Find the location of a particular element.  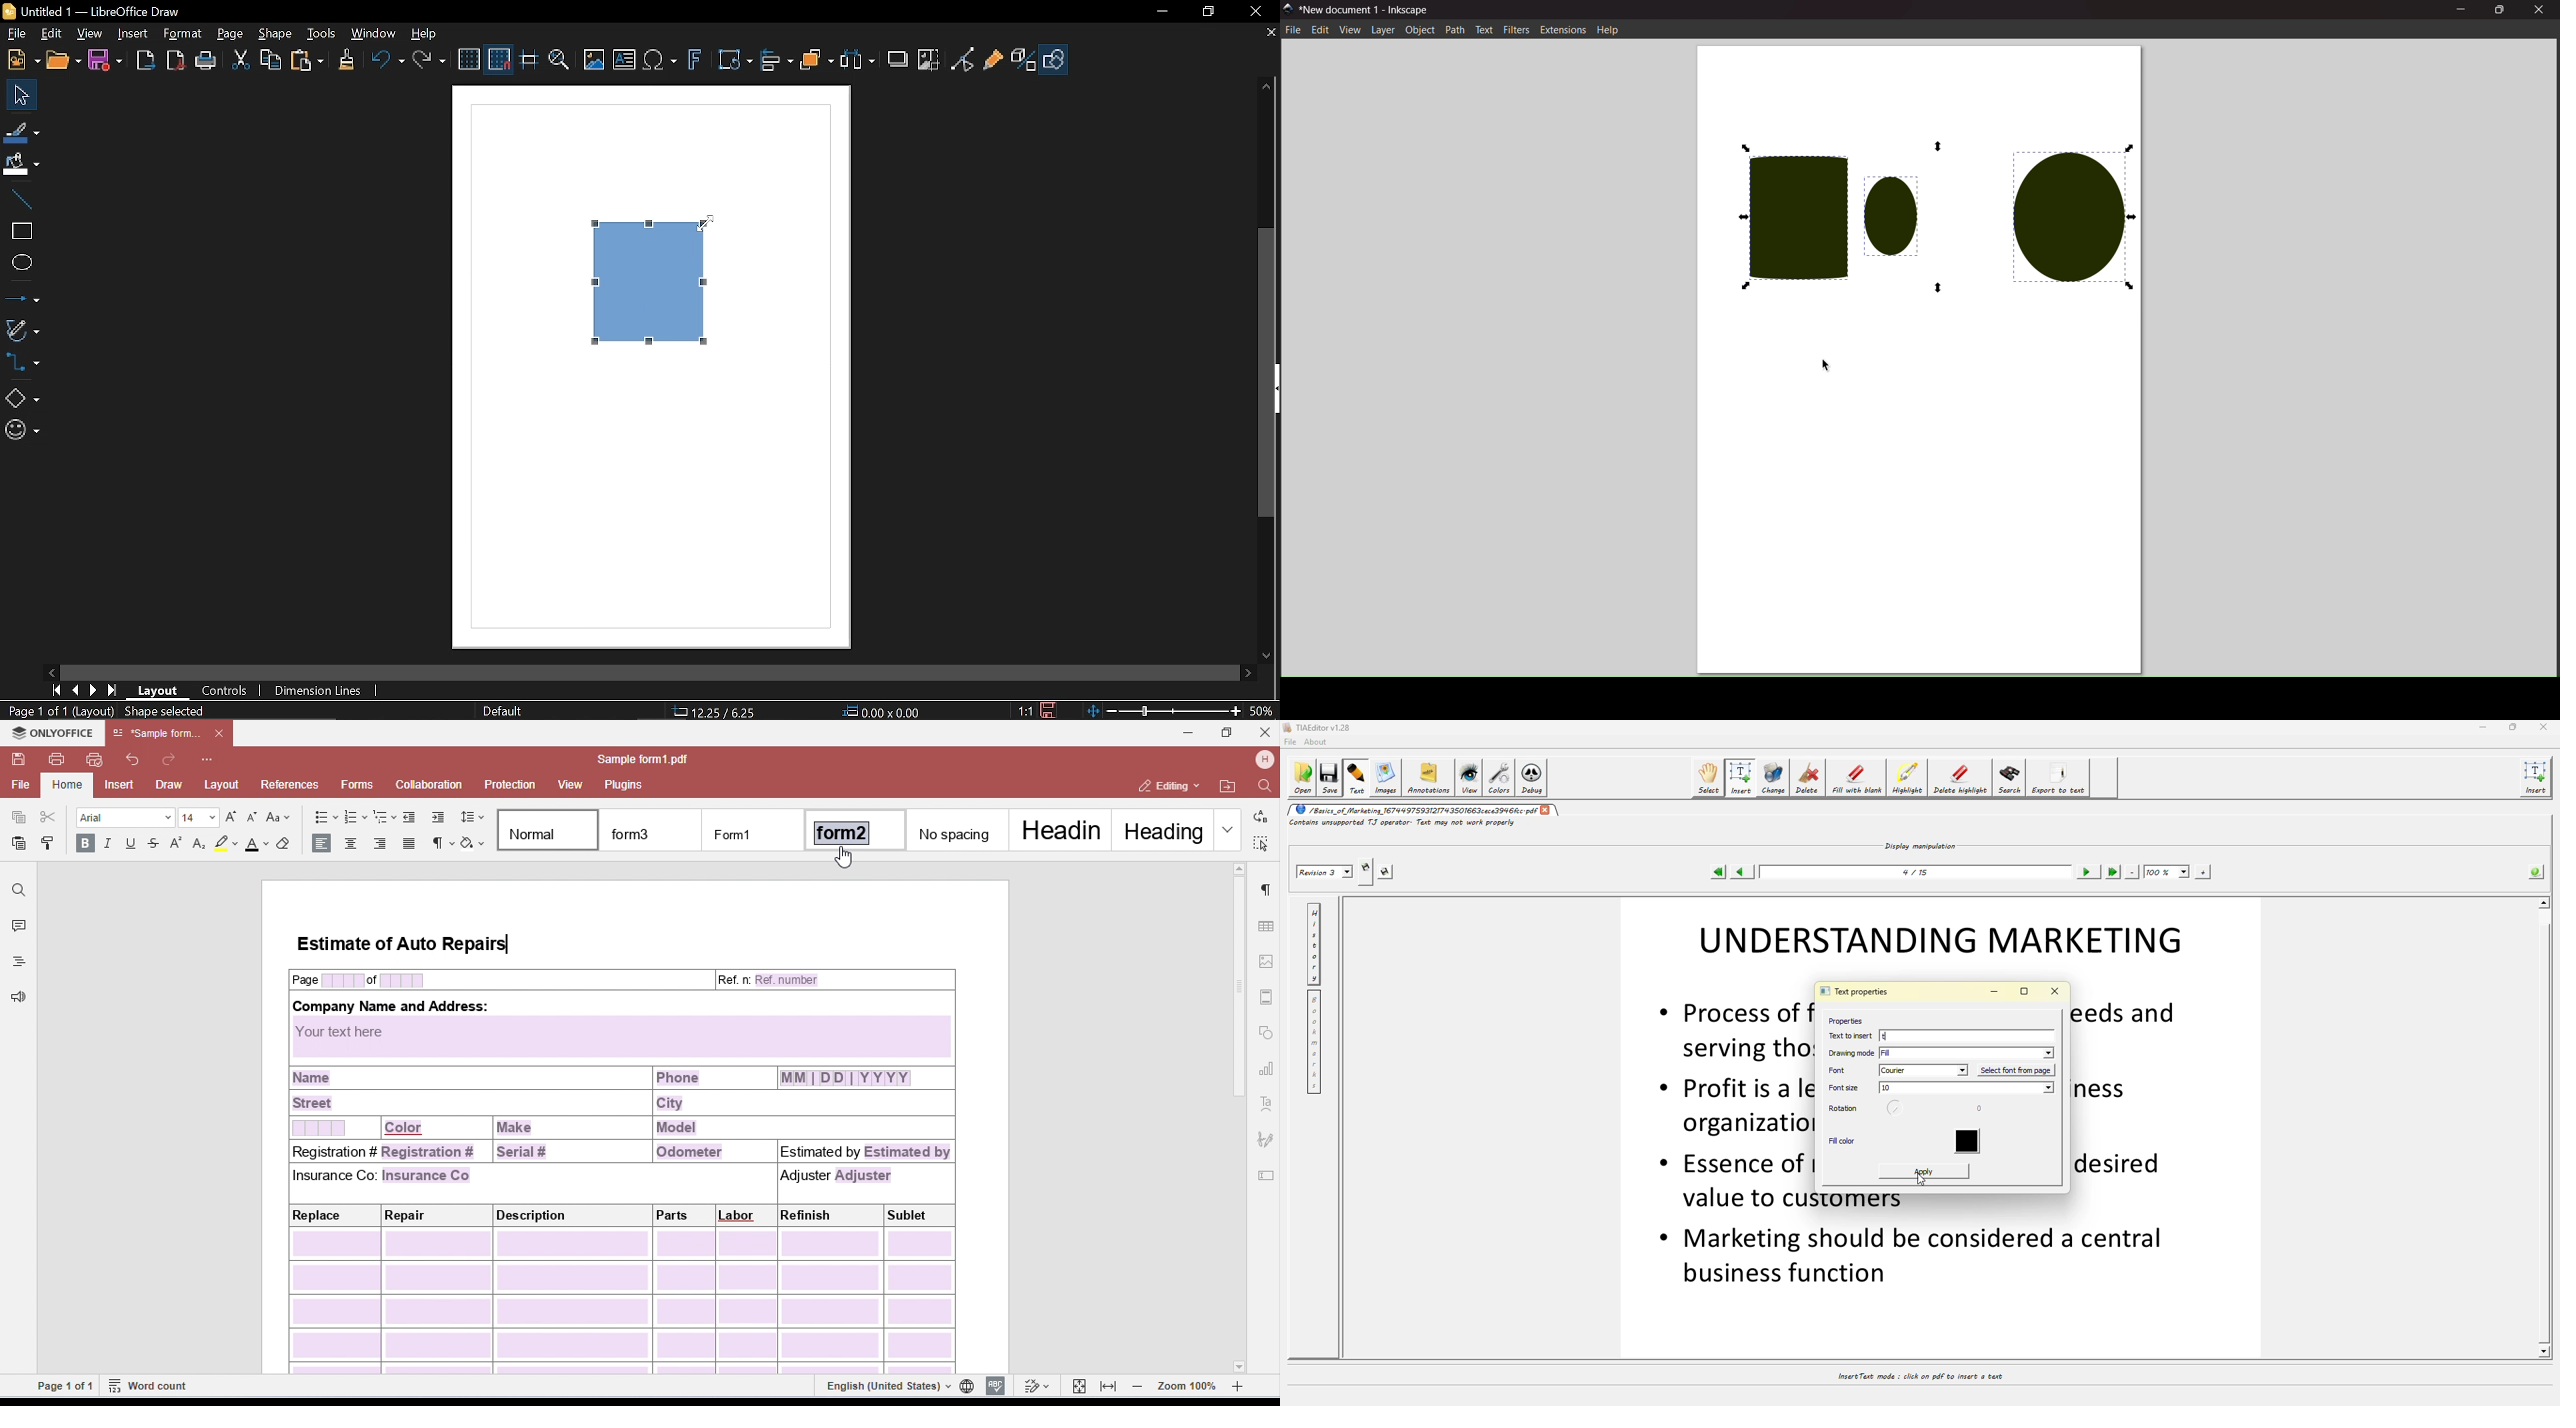

Line is located at coordinates (20, 199).